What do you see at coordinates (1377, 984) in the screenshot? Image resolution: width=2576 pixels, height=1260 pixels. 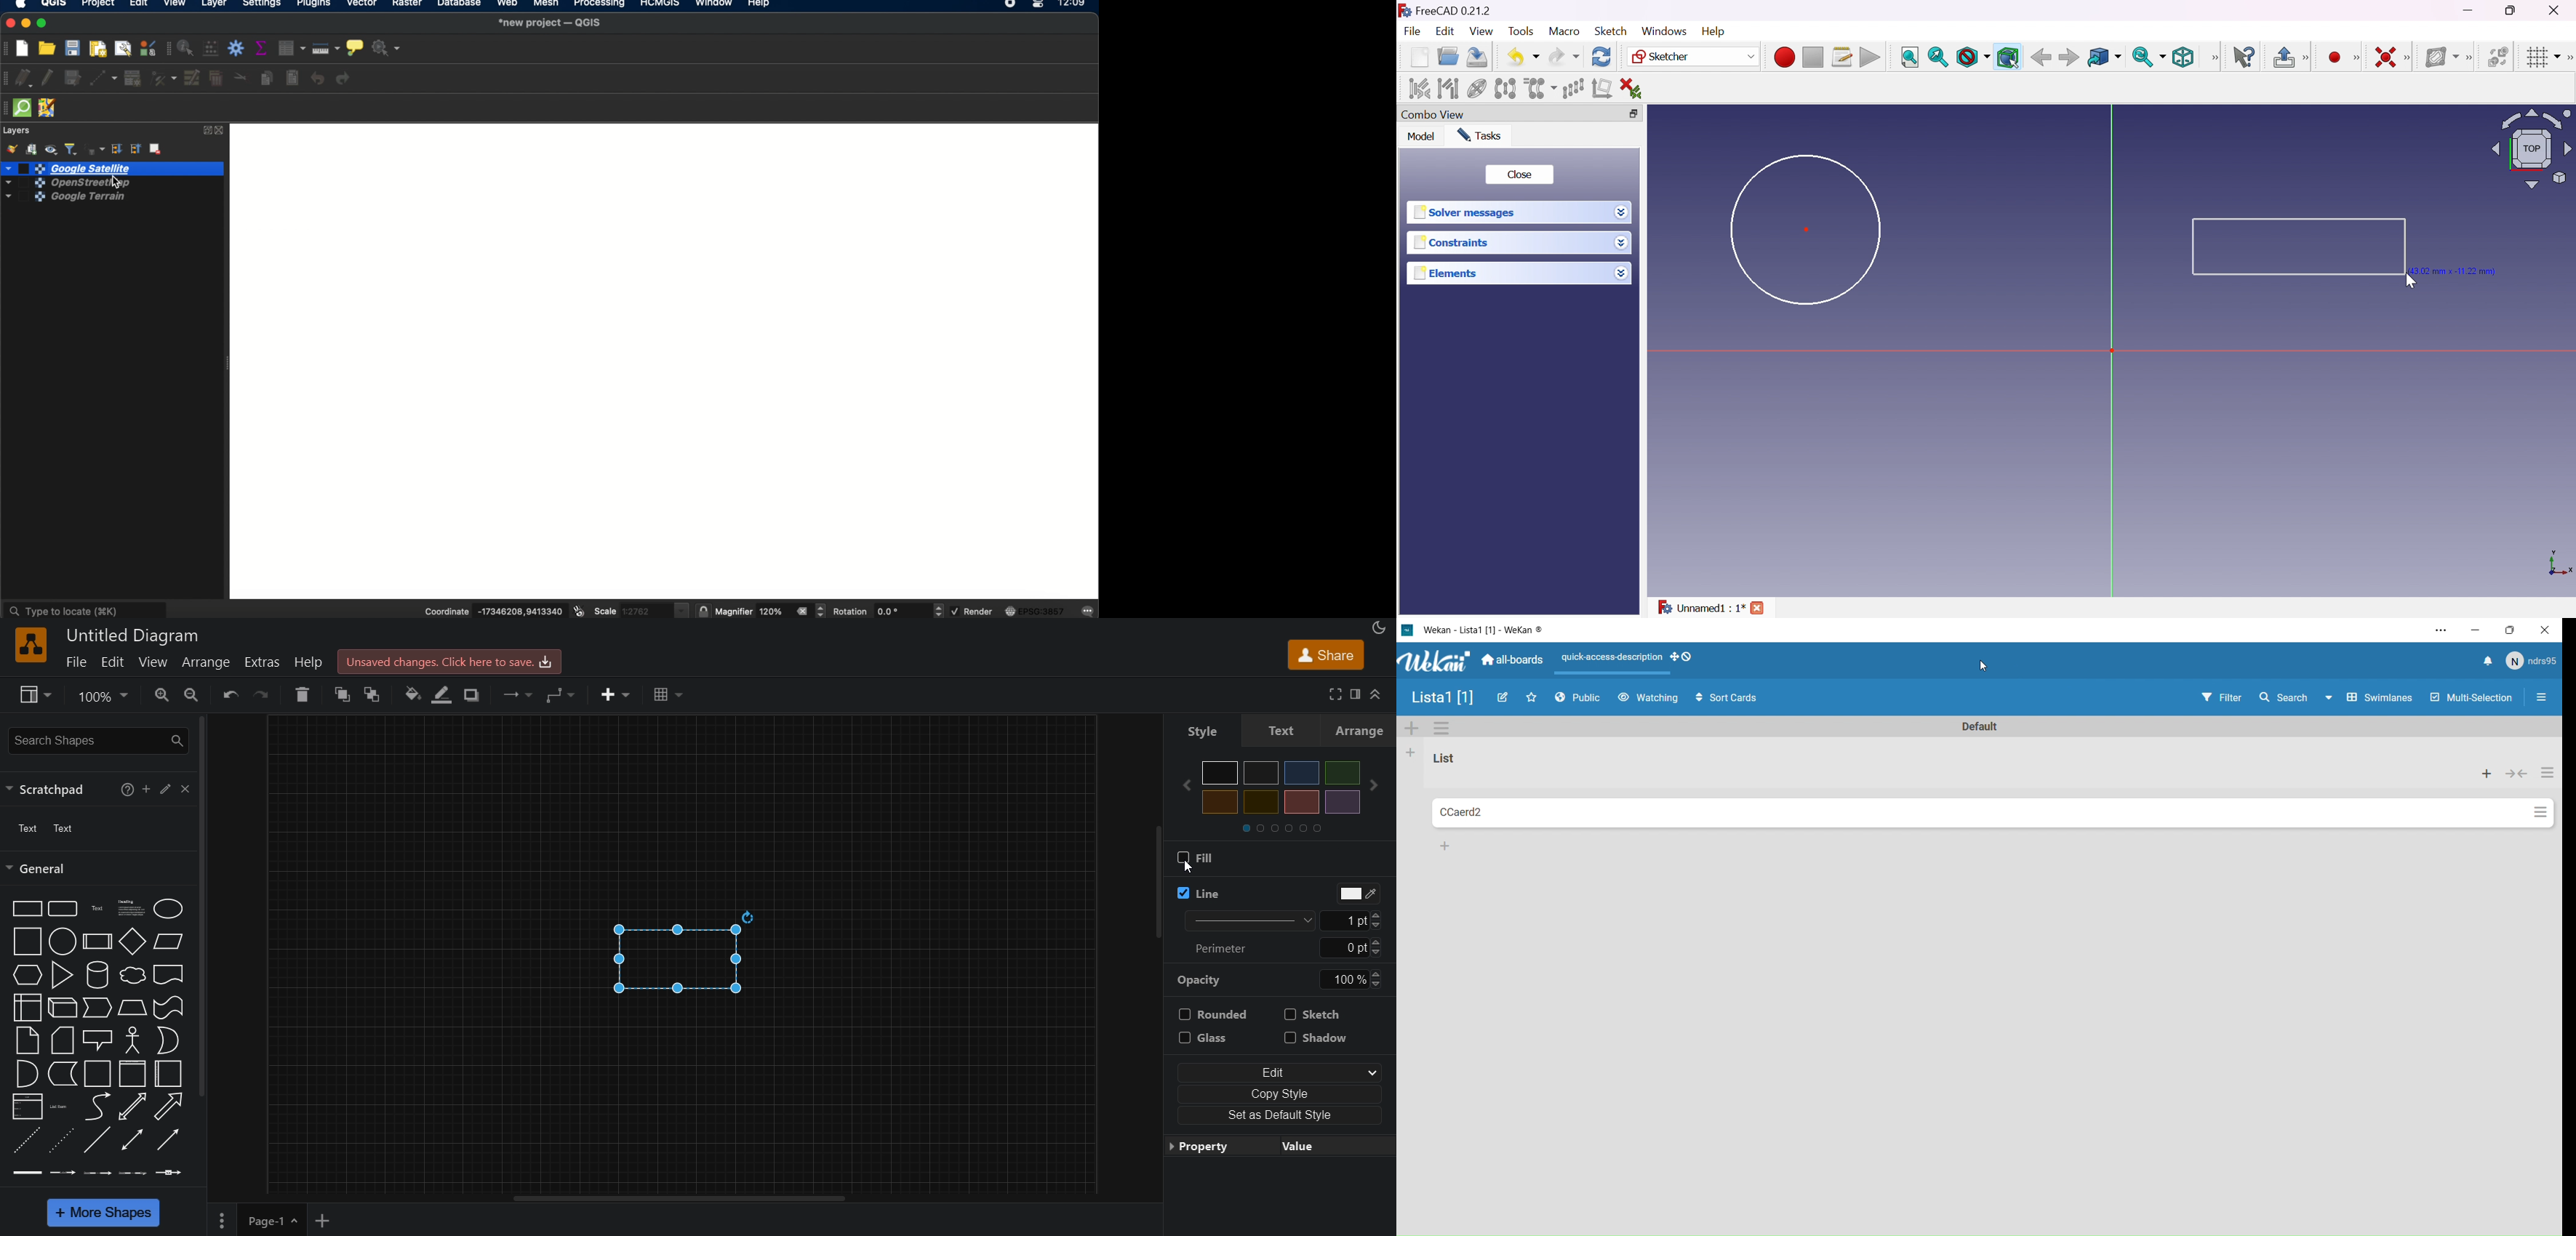 I see `decrease opacity` at bounding box center [1377, 984].